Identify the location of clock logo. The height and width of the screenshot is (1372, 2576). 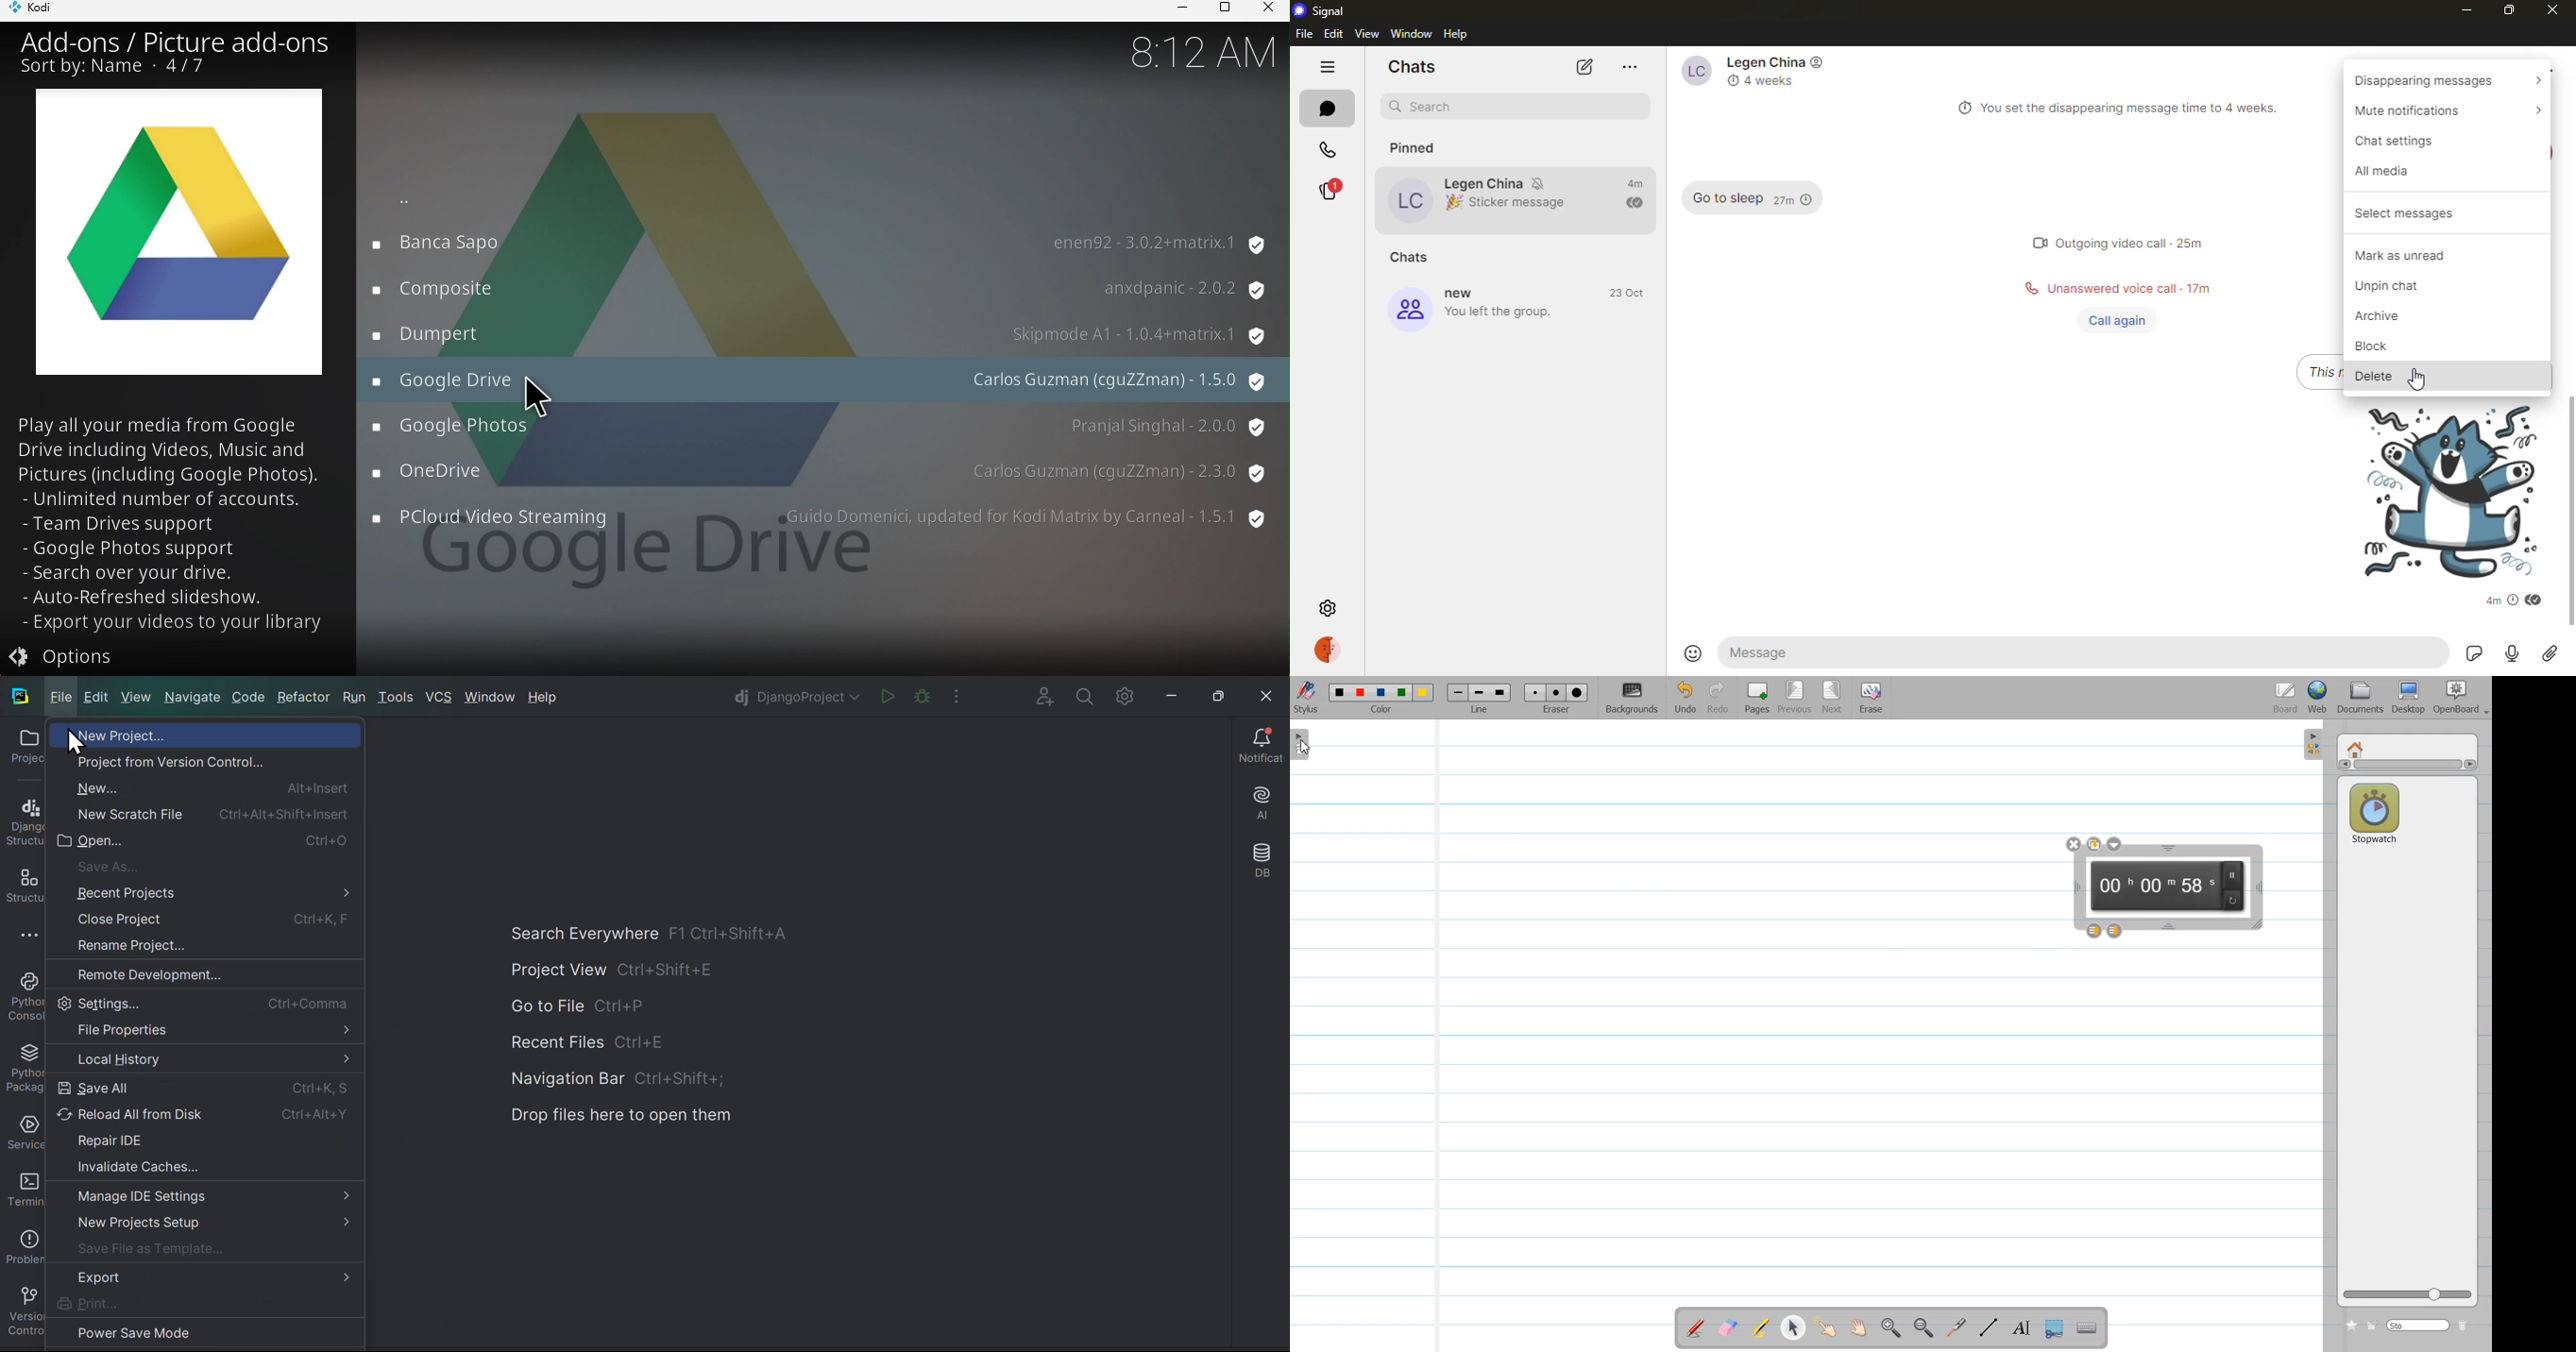
(1730, 80).